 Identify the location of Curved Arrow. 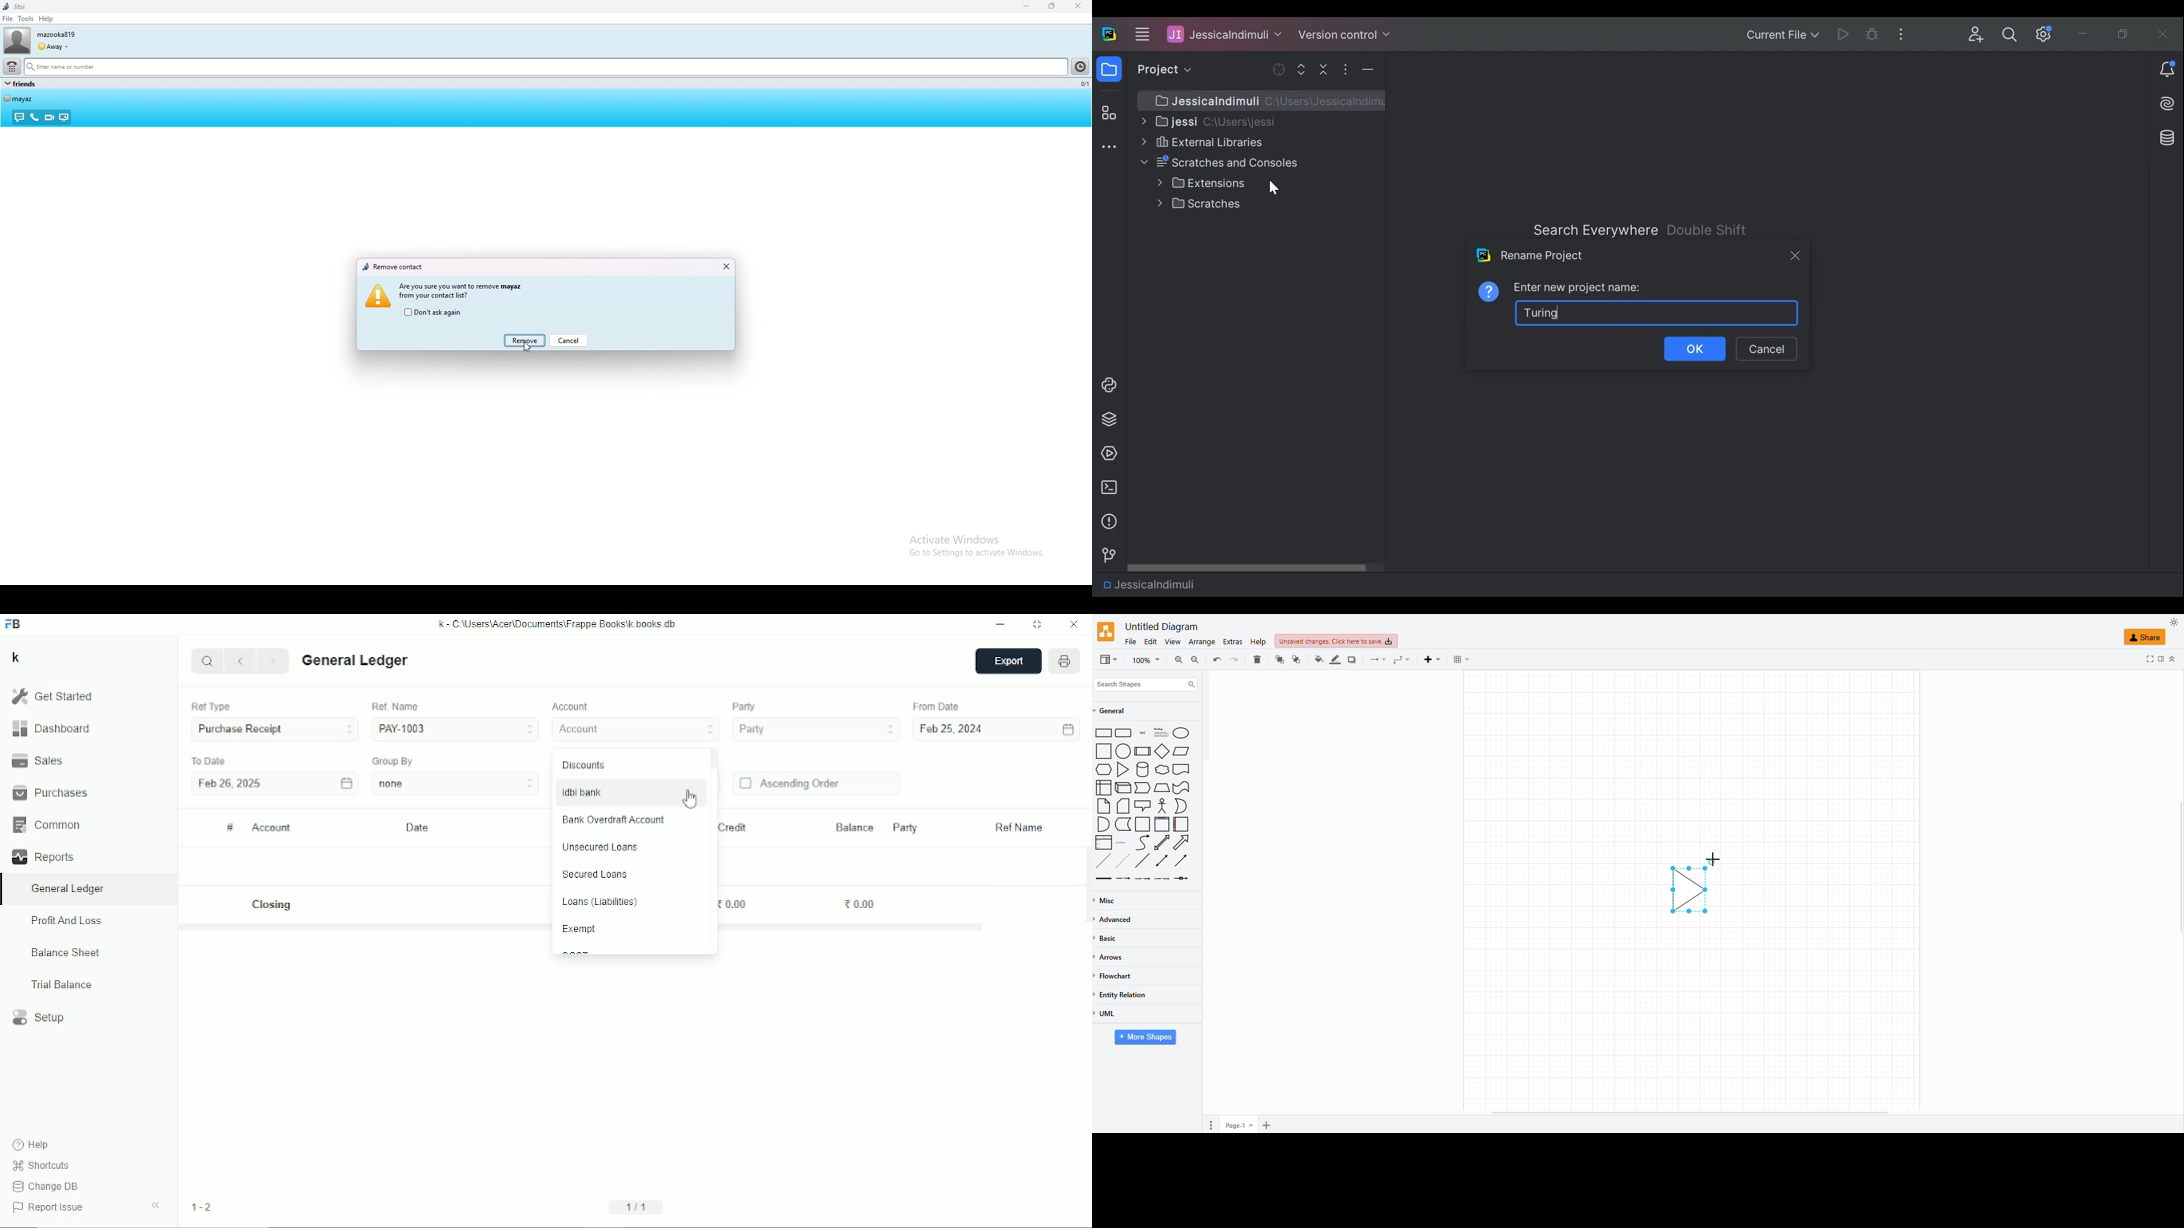
(1142, 843).